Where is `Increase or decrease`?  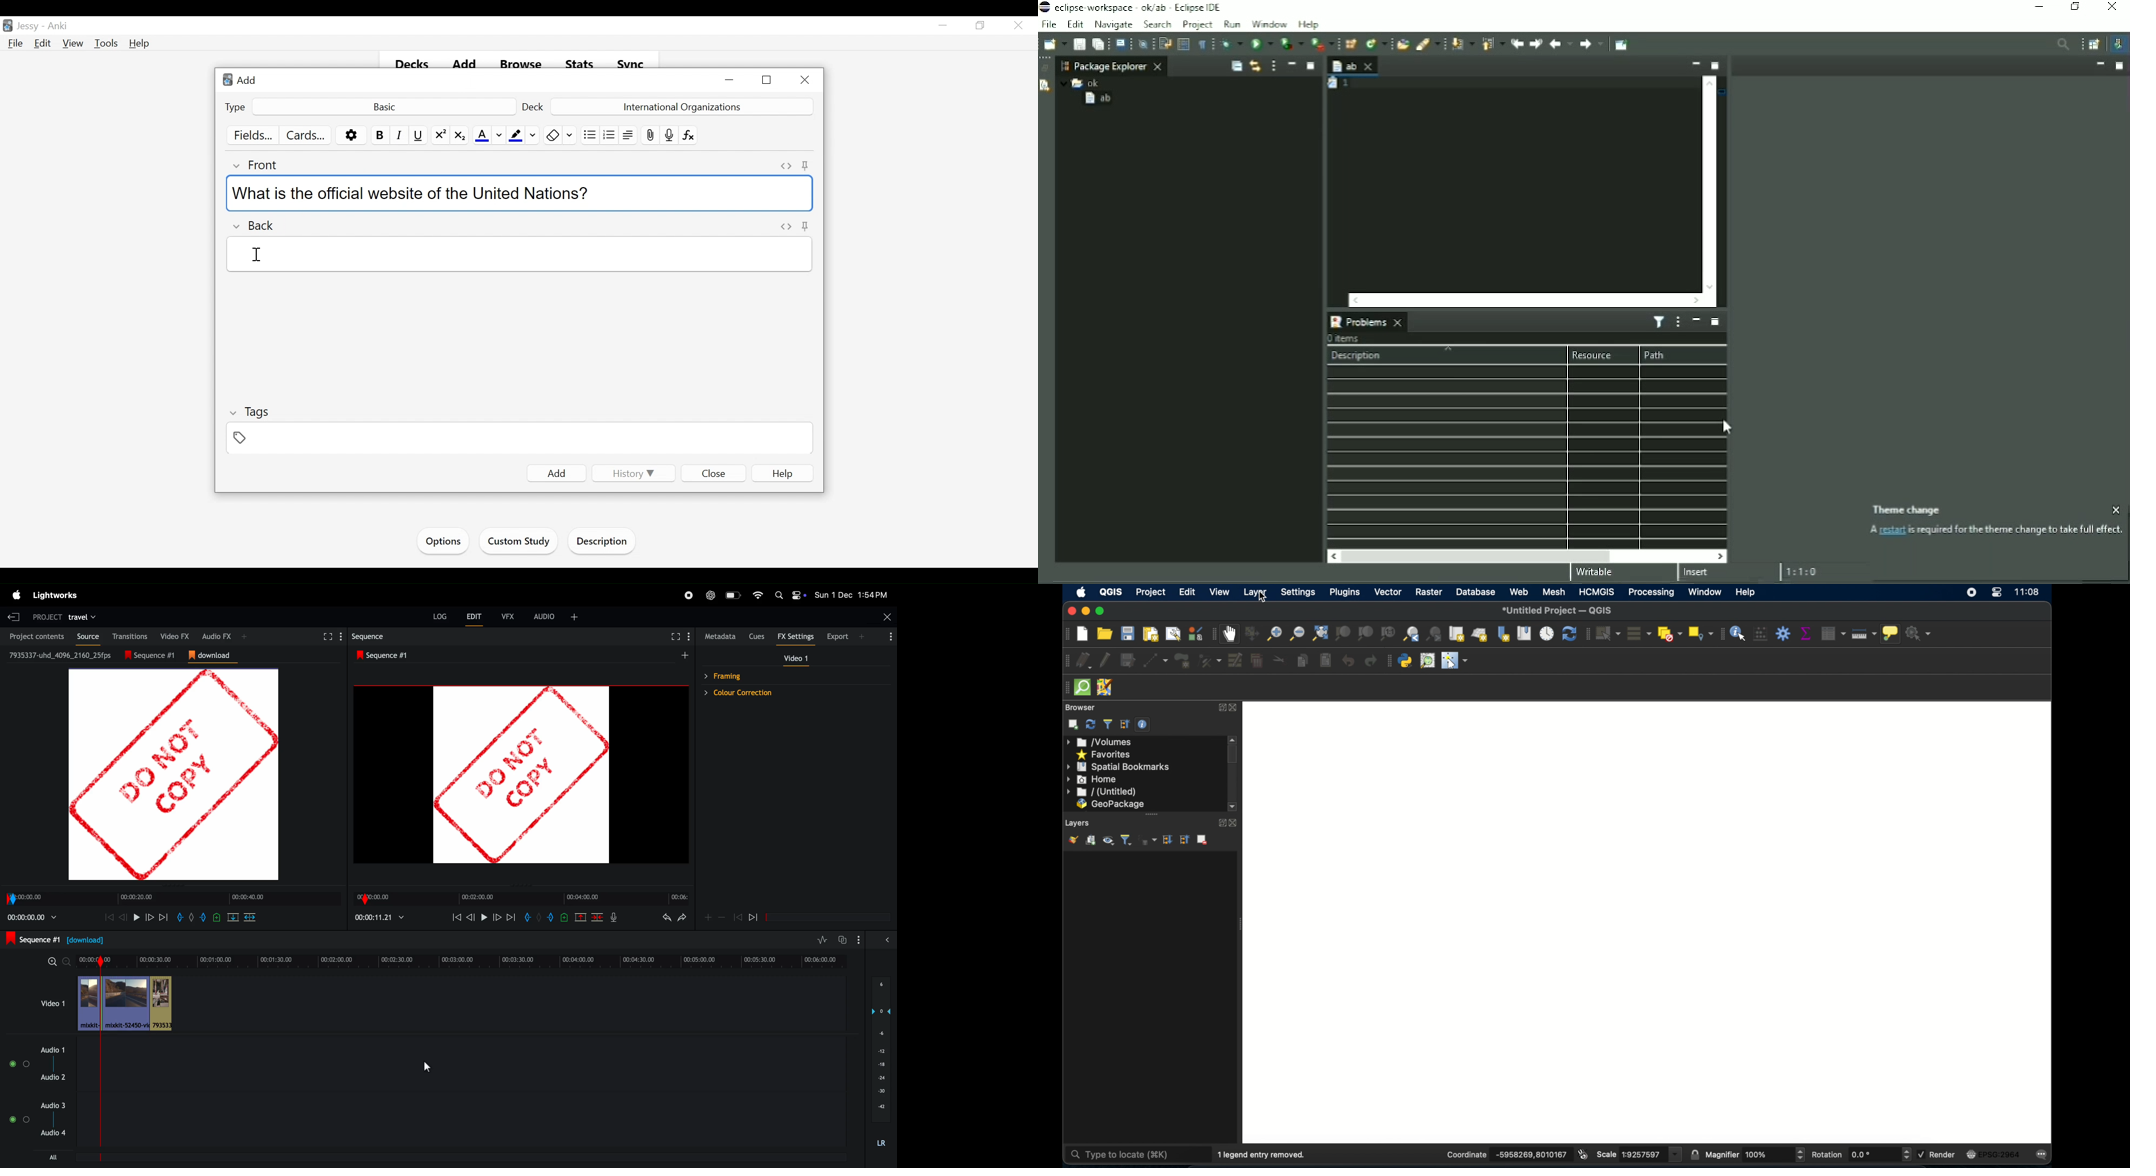
Increase or decrease is located at coordinates (1906, 1154).